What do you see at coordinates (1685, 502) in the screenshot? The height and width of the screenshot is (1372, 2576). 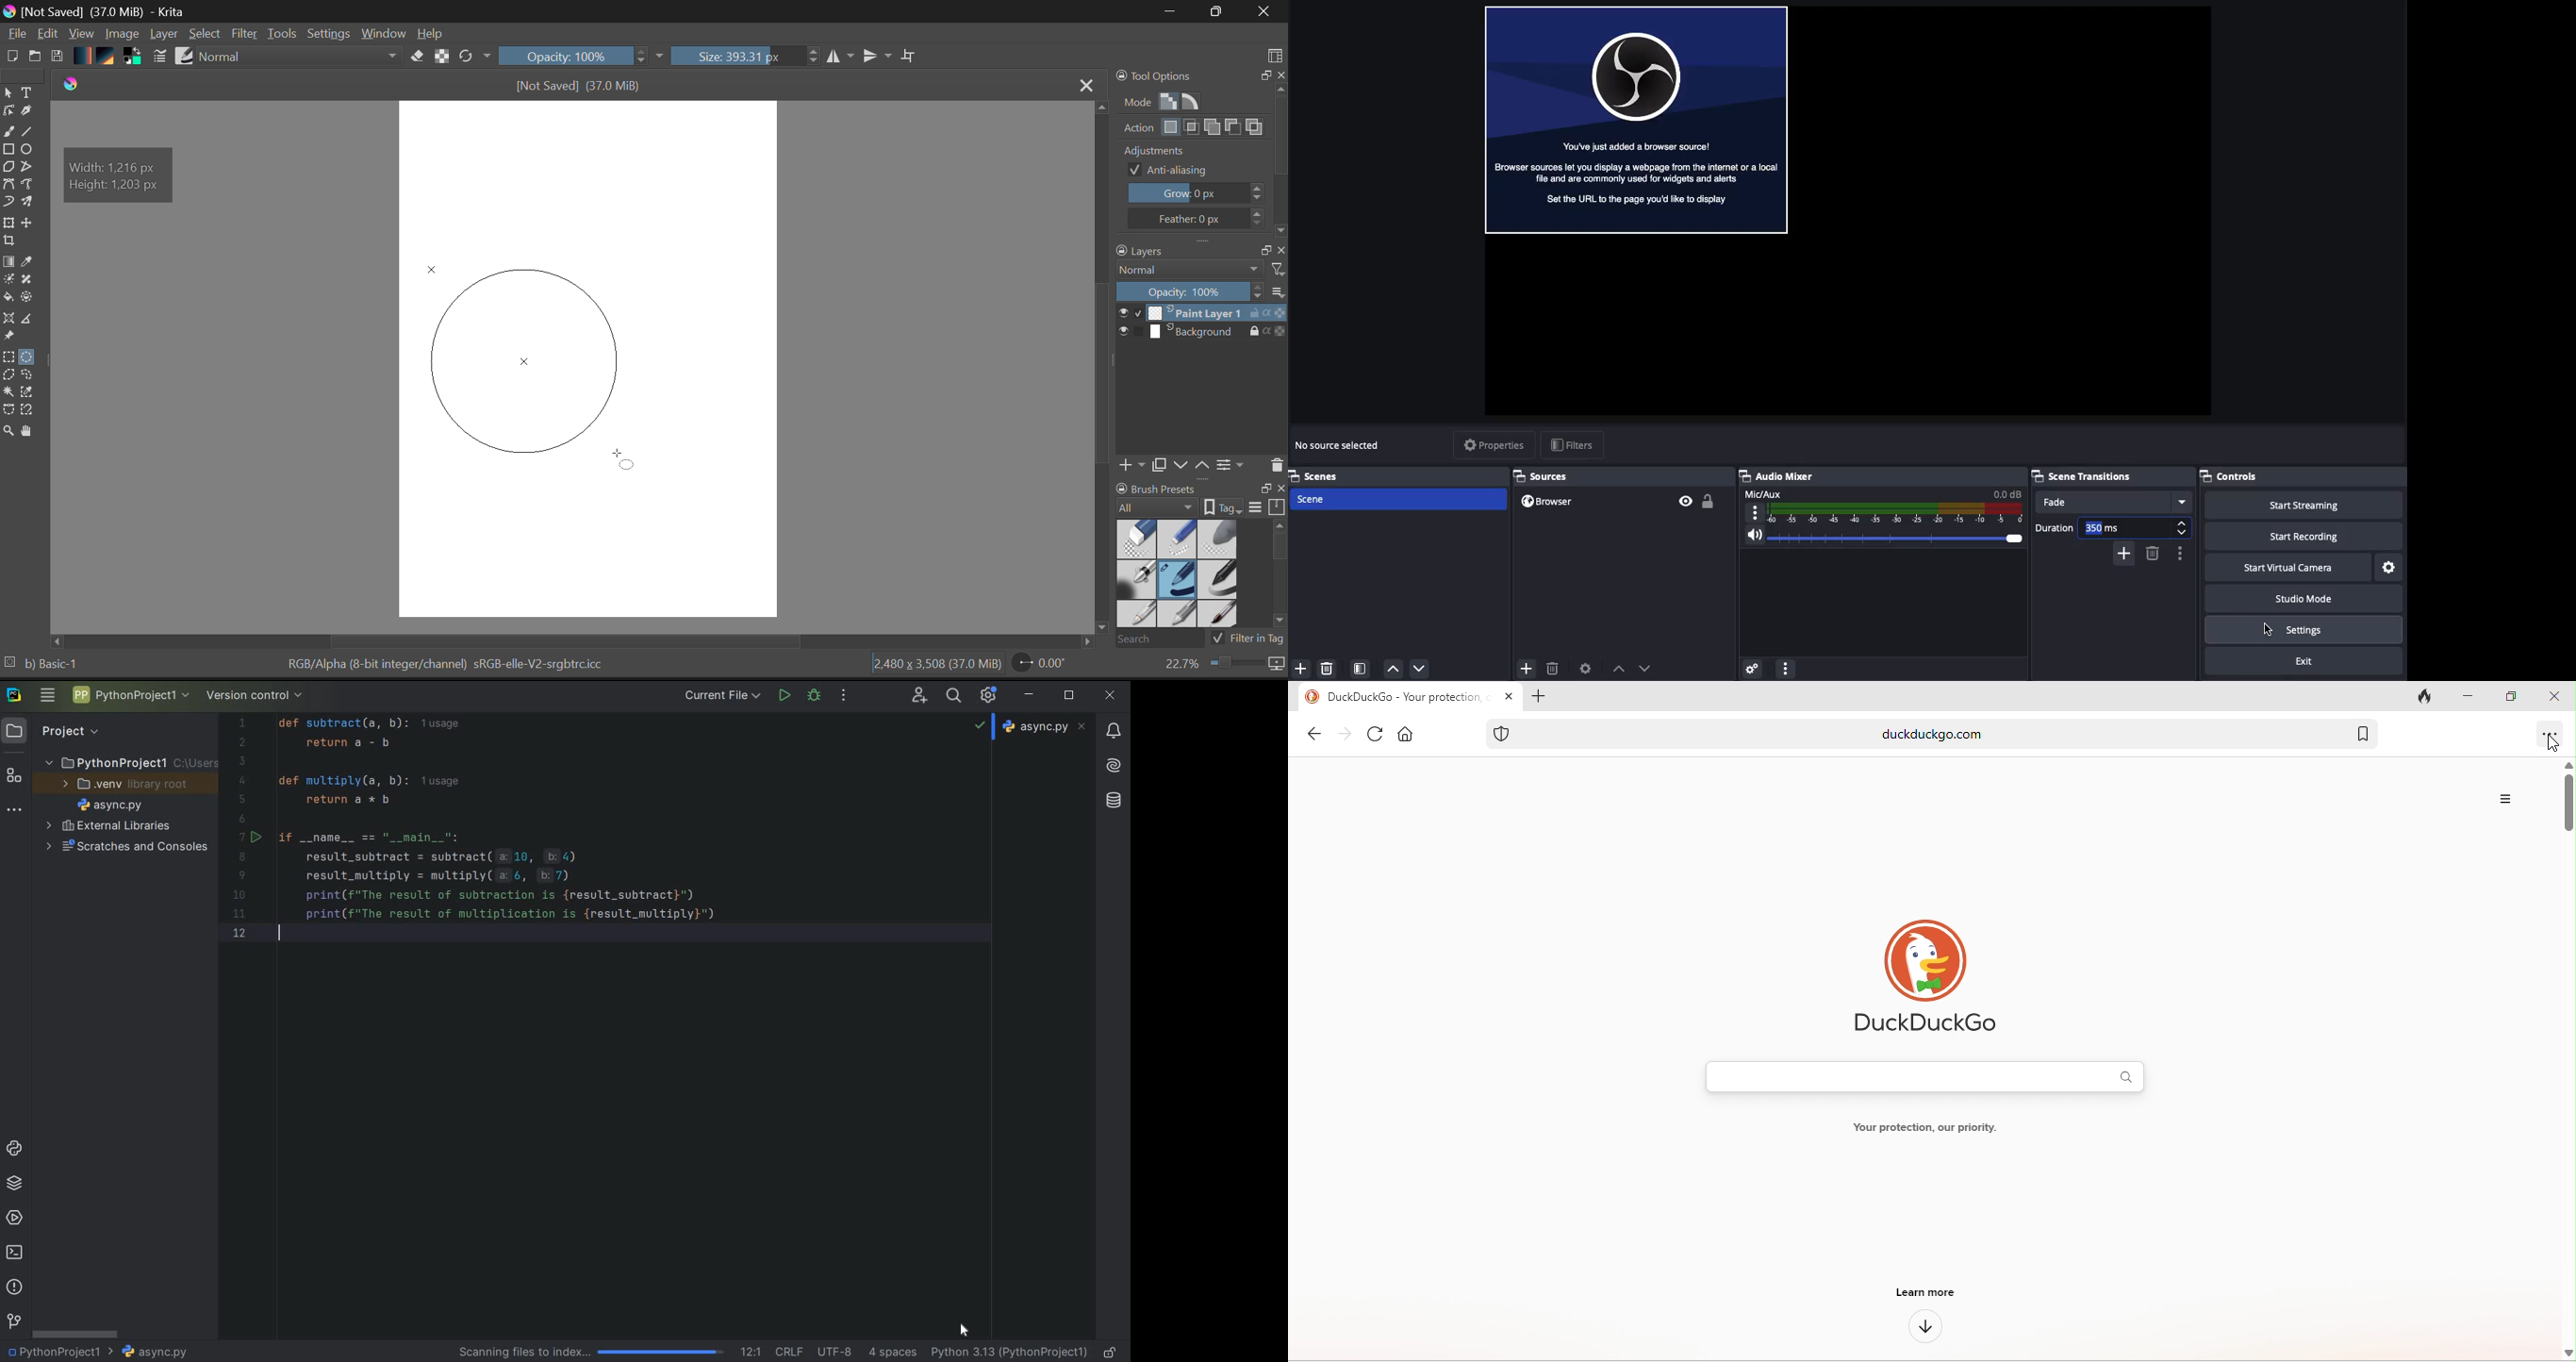 I see `Visible` at bounding box center [1685, 502].